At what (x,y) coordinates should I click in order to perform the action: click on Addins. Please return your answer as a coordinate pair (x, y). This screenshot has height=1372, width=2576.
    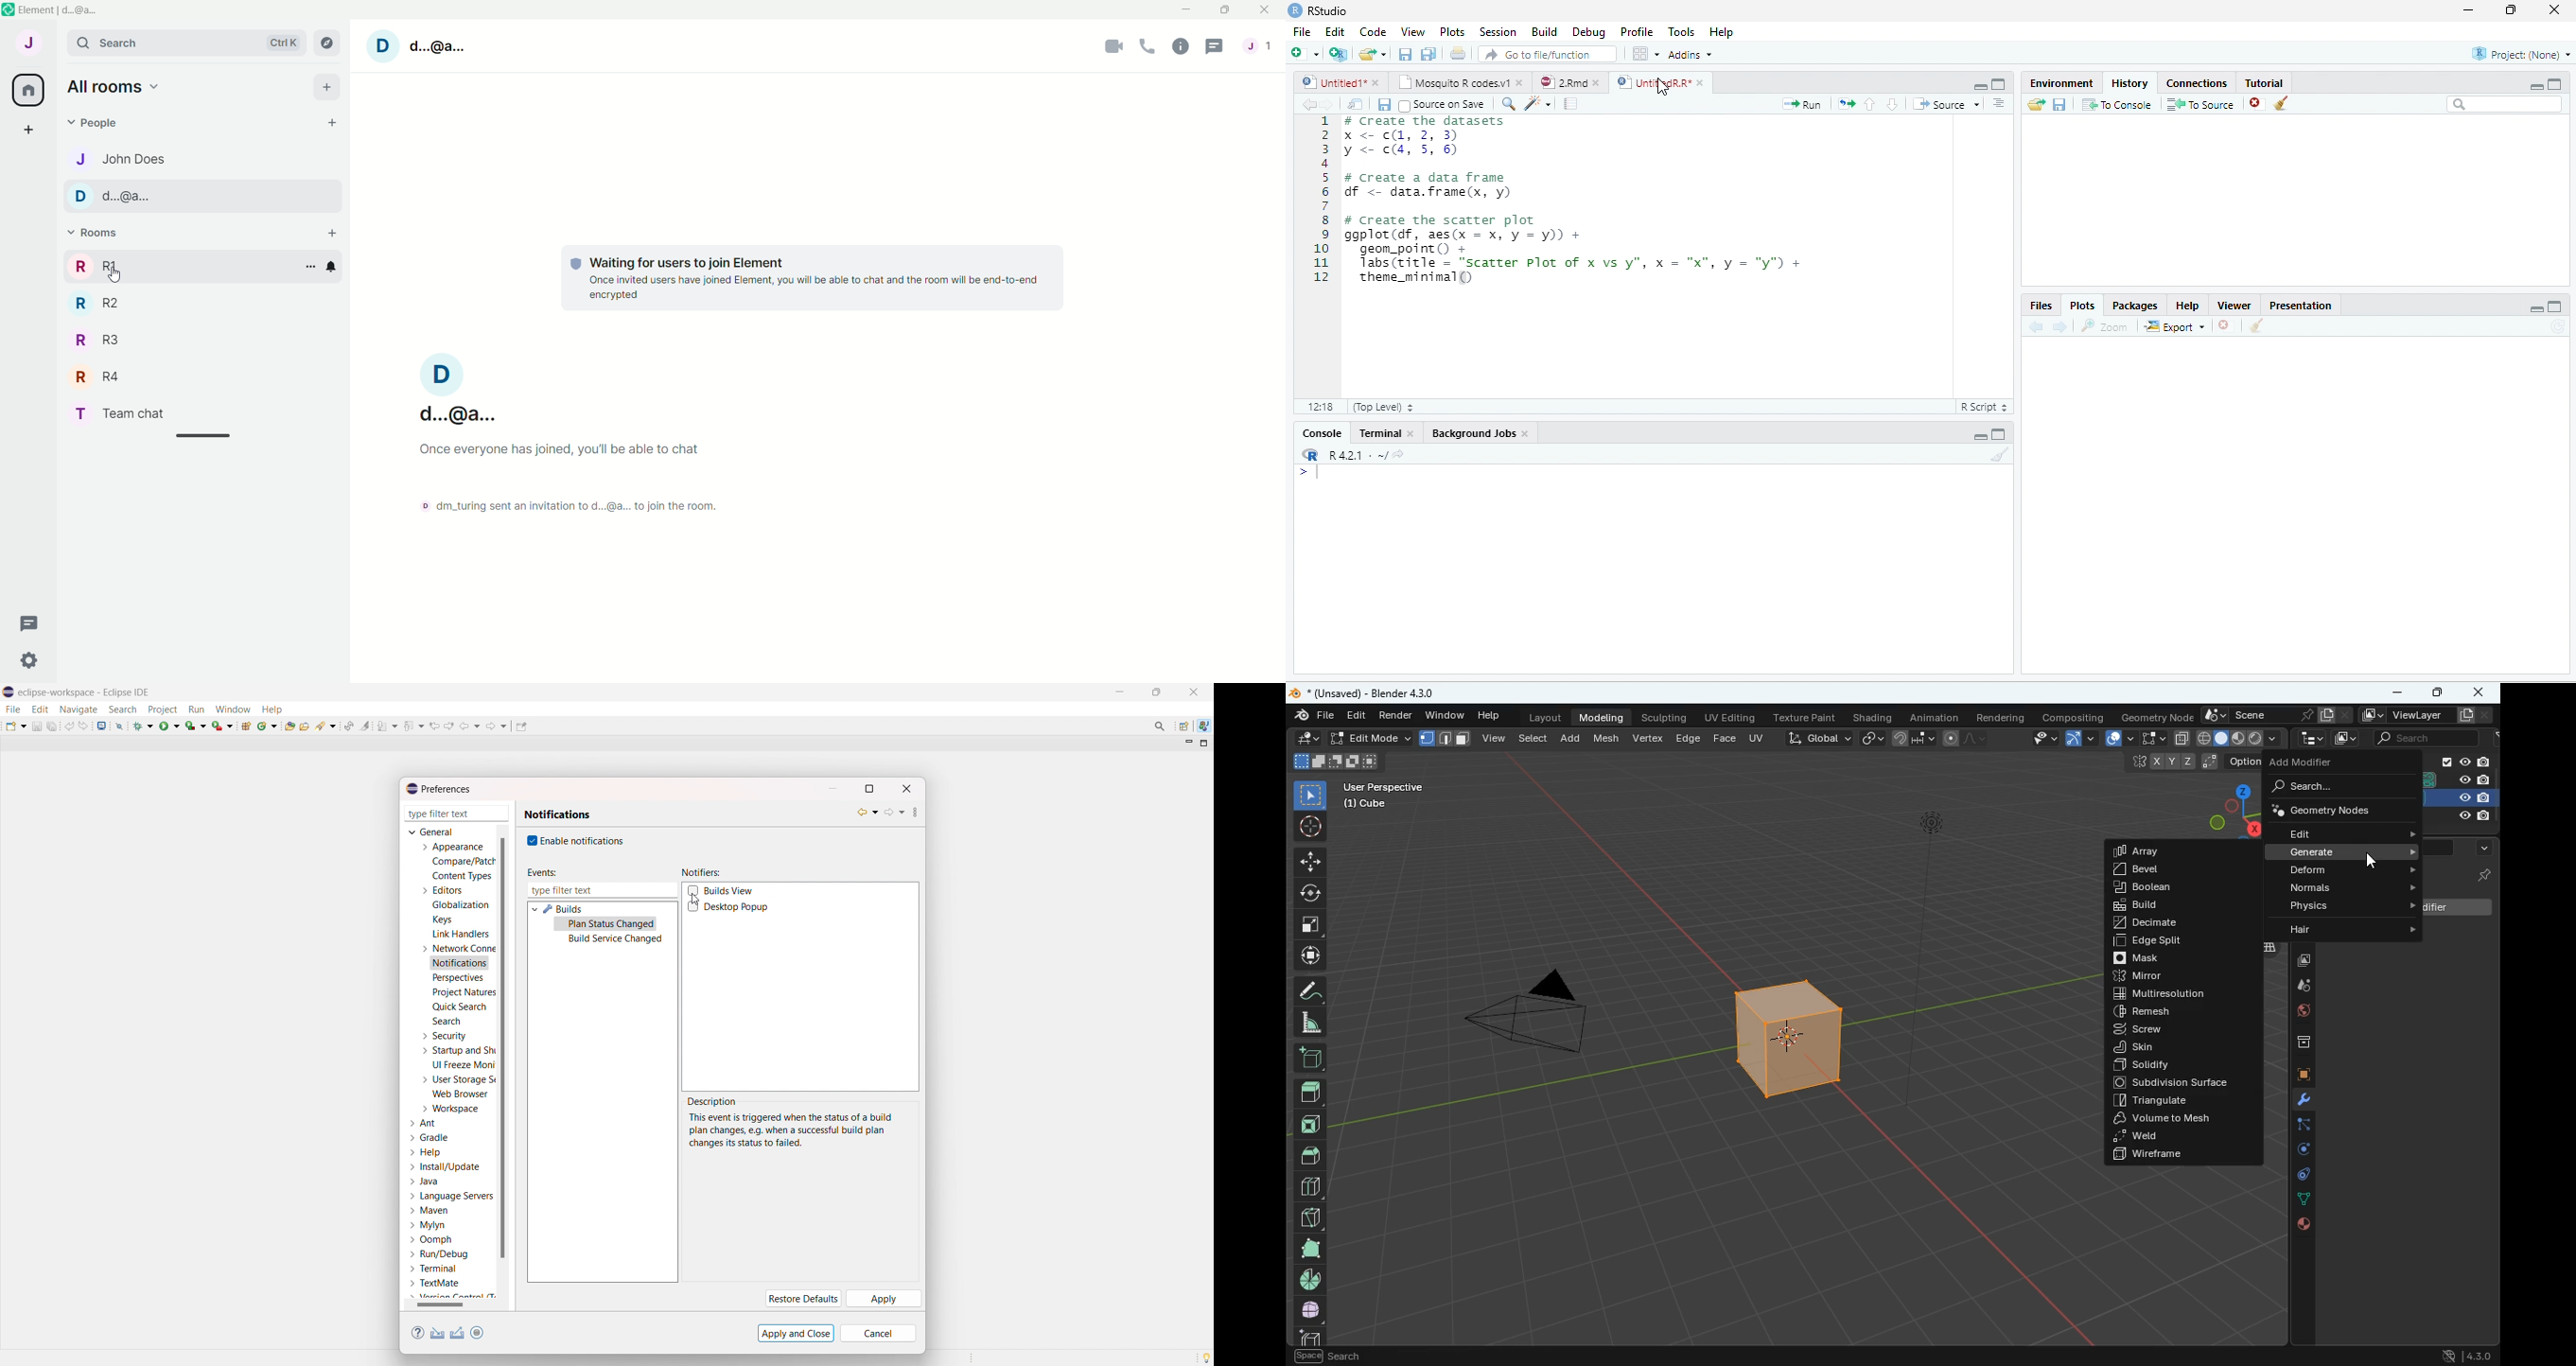
    Looking at the image, I should click on (1689, 54).